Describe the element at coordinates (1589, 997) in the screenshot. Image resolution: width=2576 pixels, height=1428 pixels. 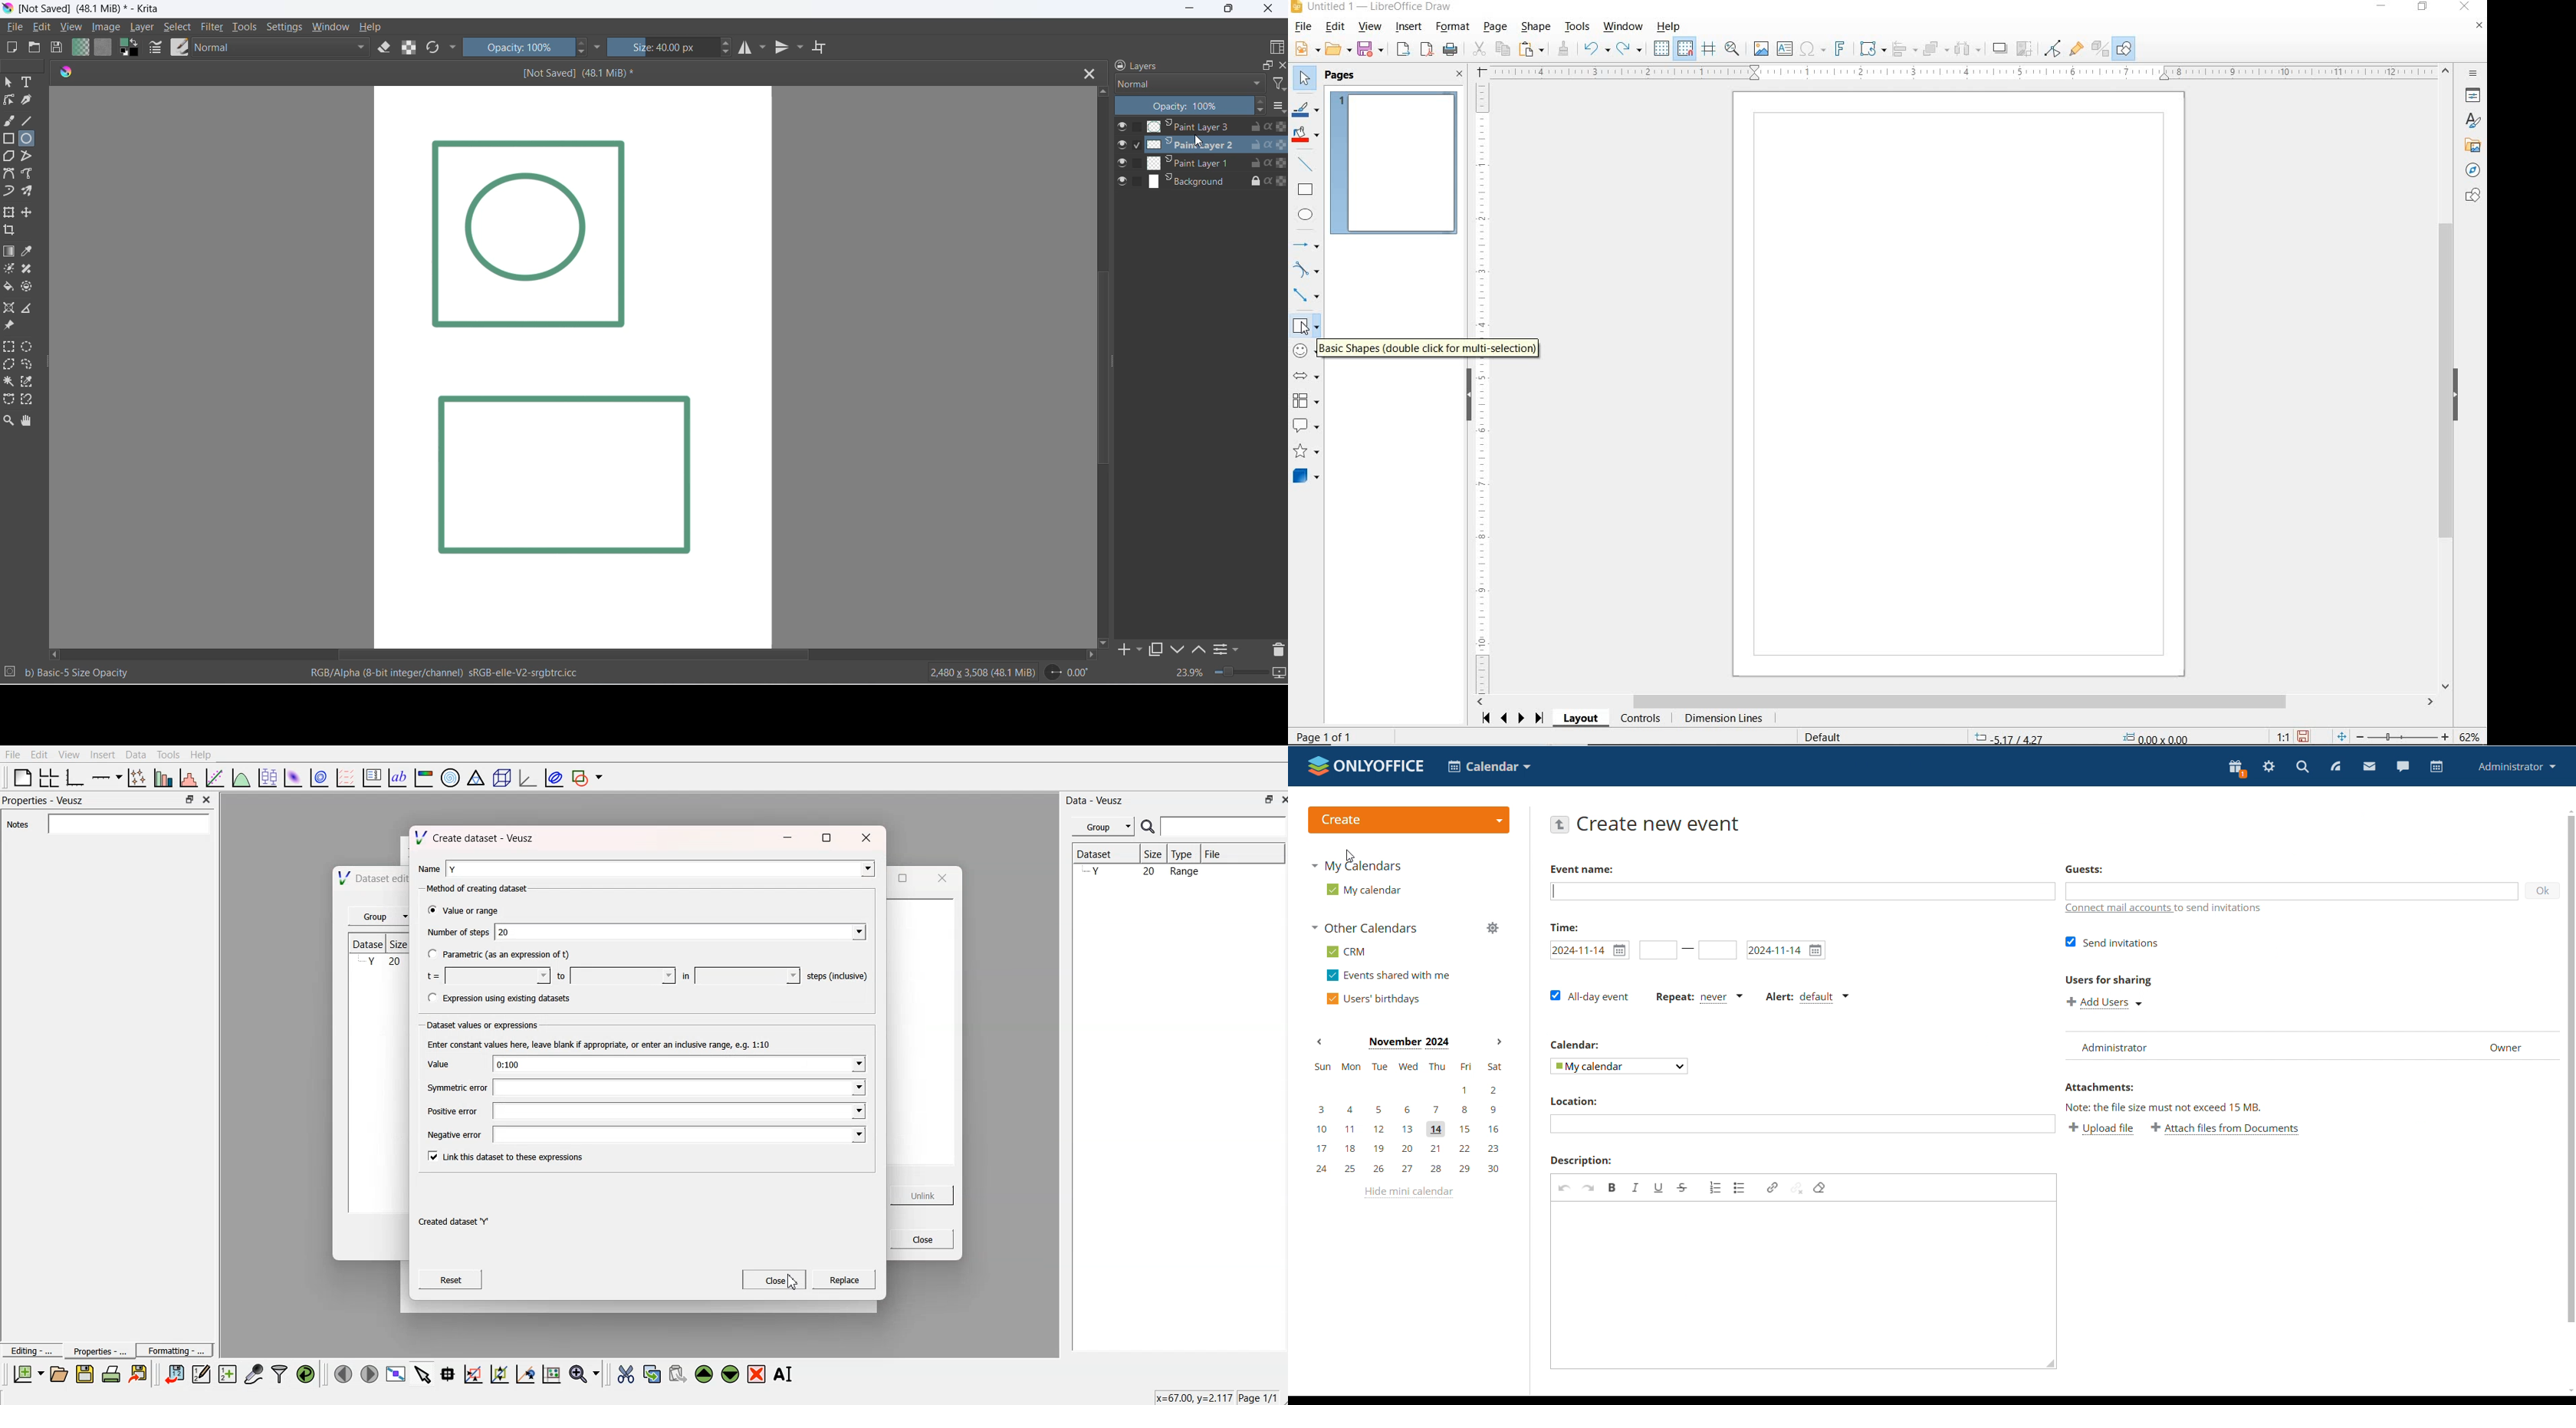
I see `all-day event checkbox` at that location.